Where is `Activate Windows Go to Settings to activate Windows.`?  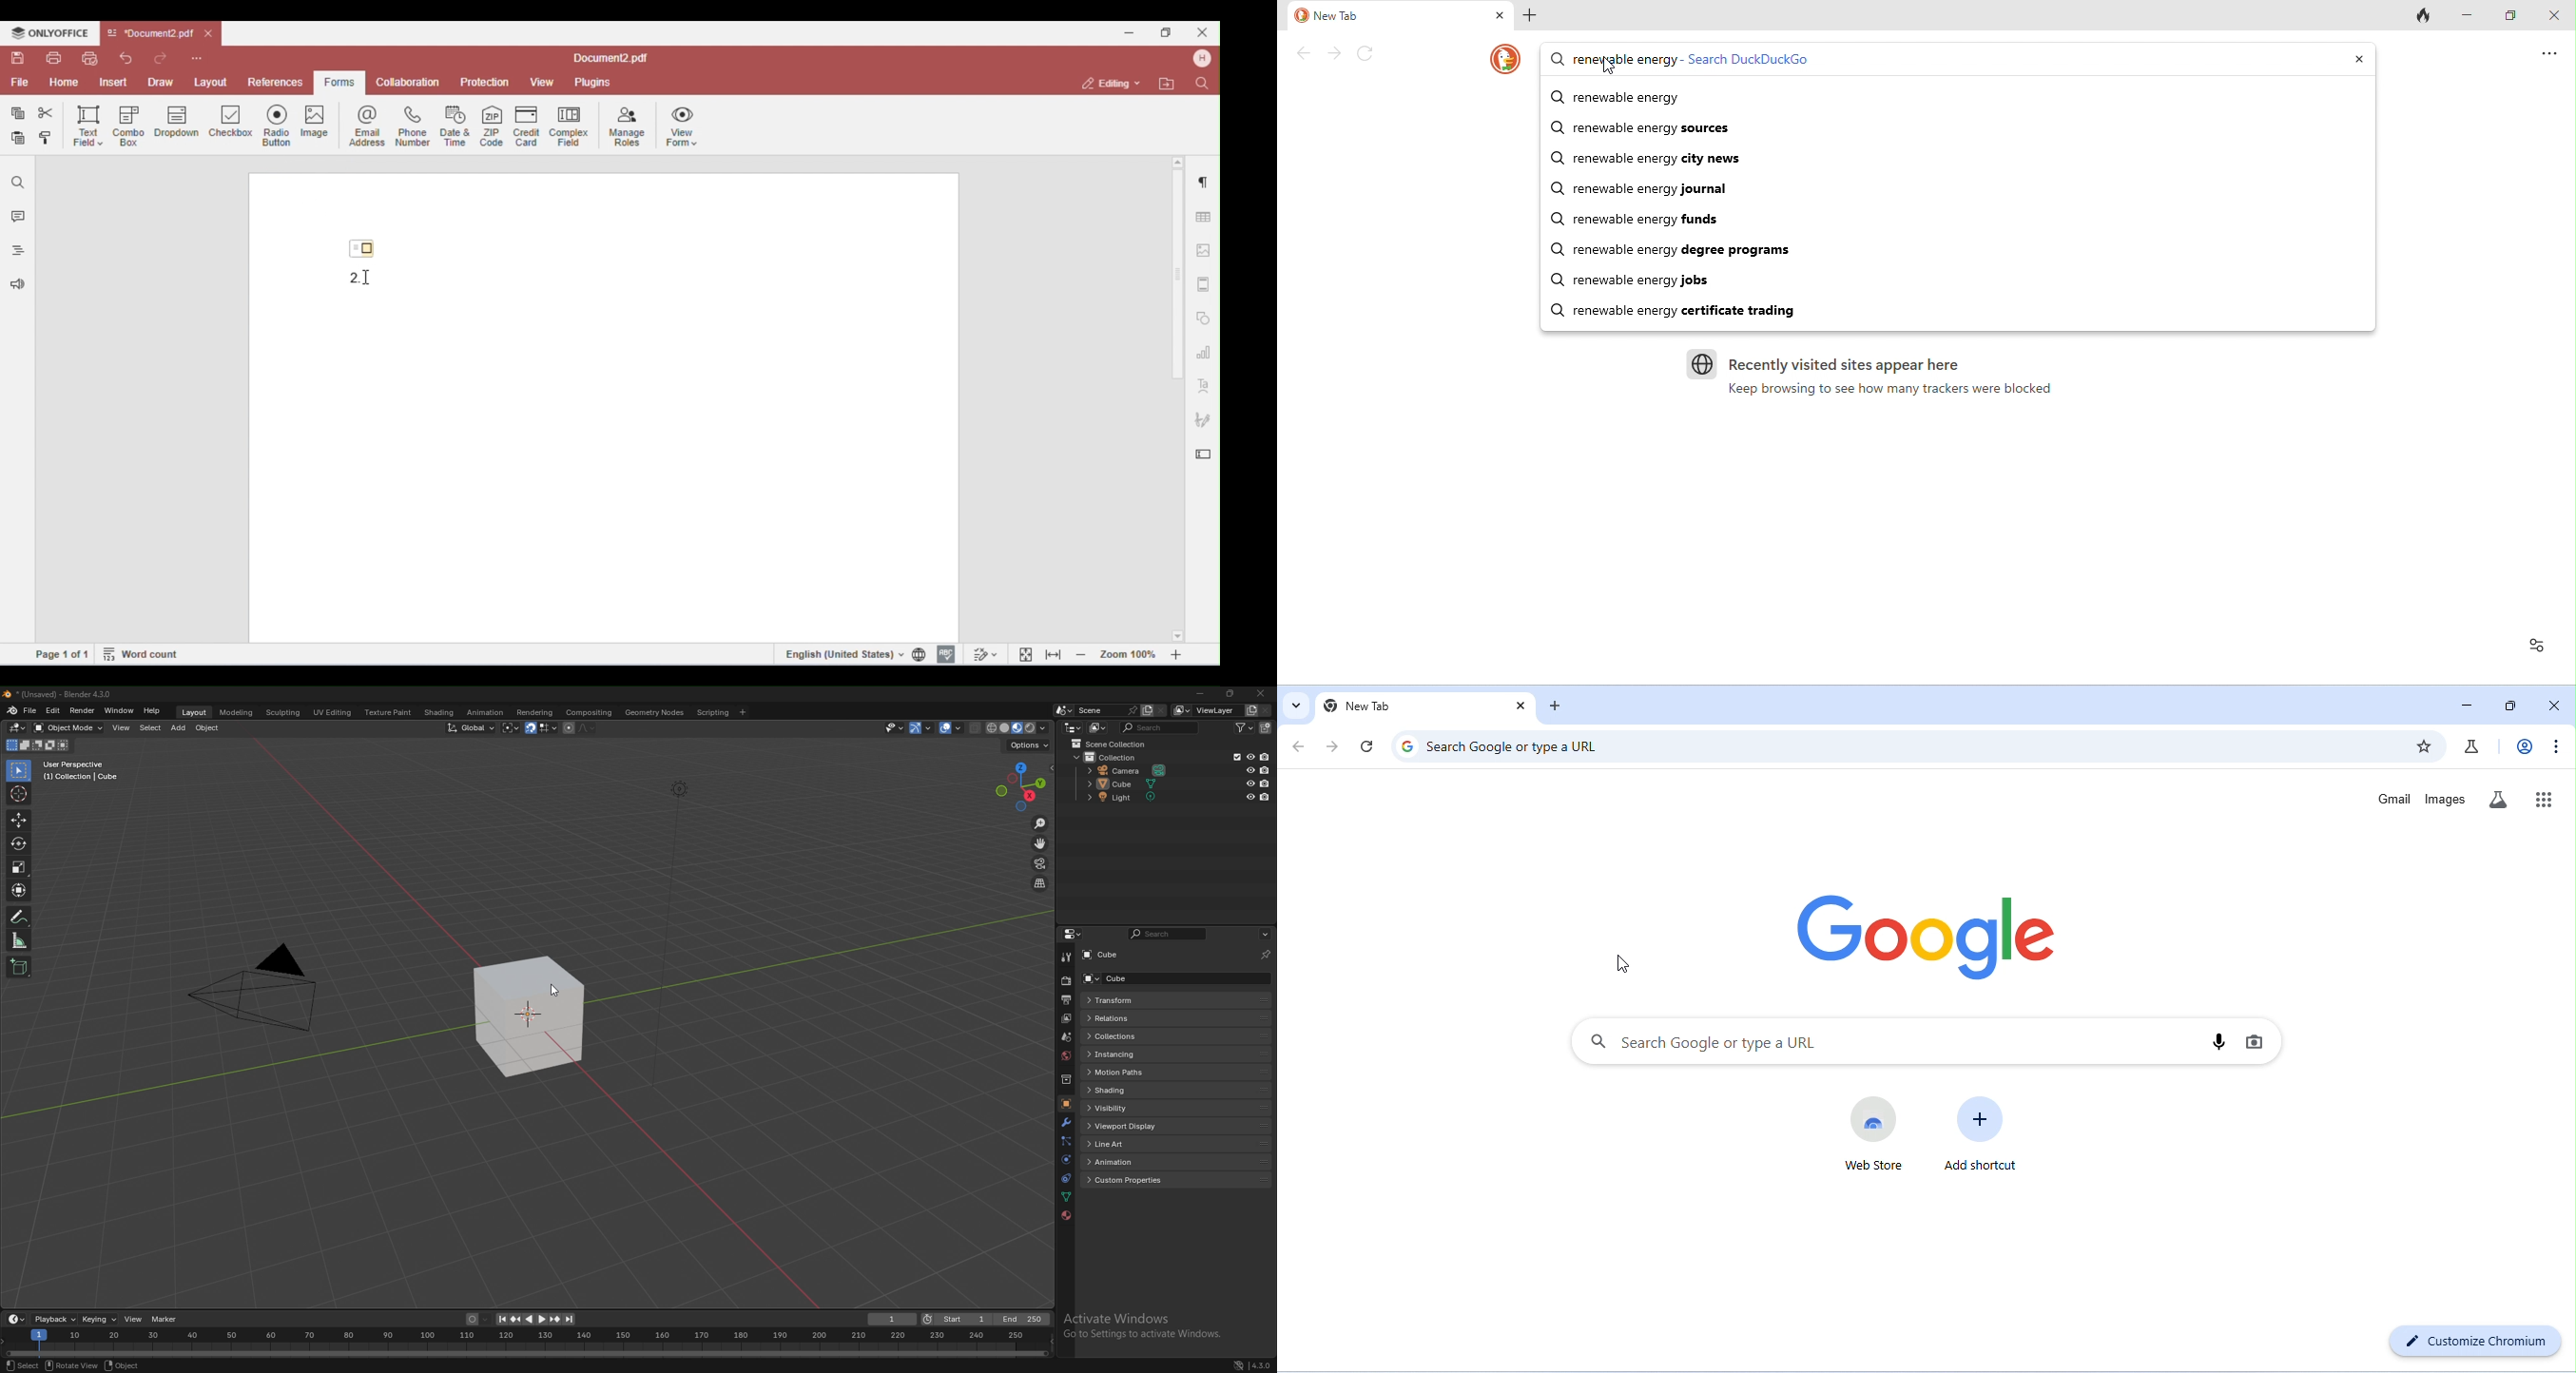 Activate Windows Go to Settings to activate Windows. is located at coordinates (1144, 1329).